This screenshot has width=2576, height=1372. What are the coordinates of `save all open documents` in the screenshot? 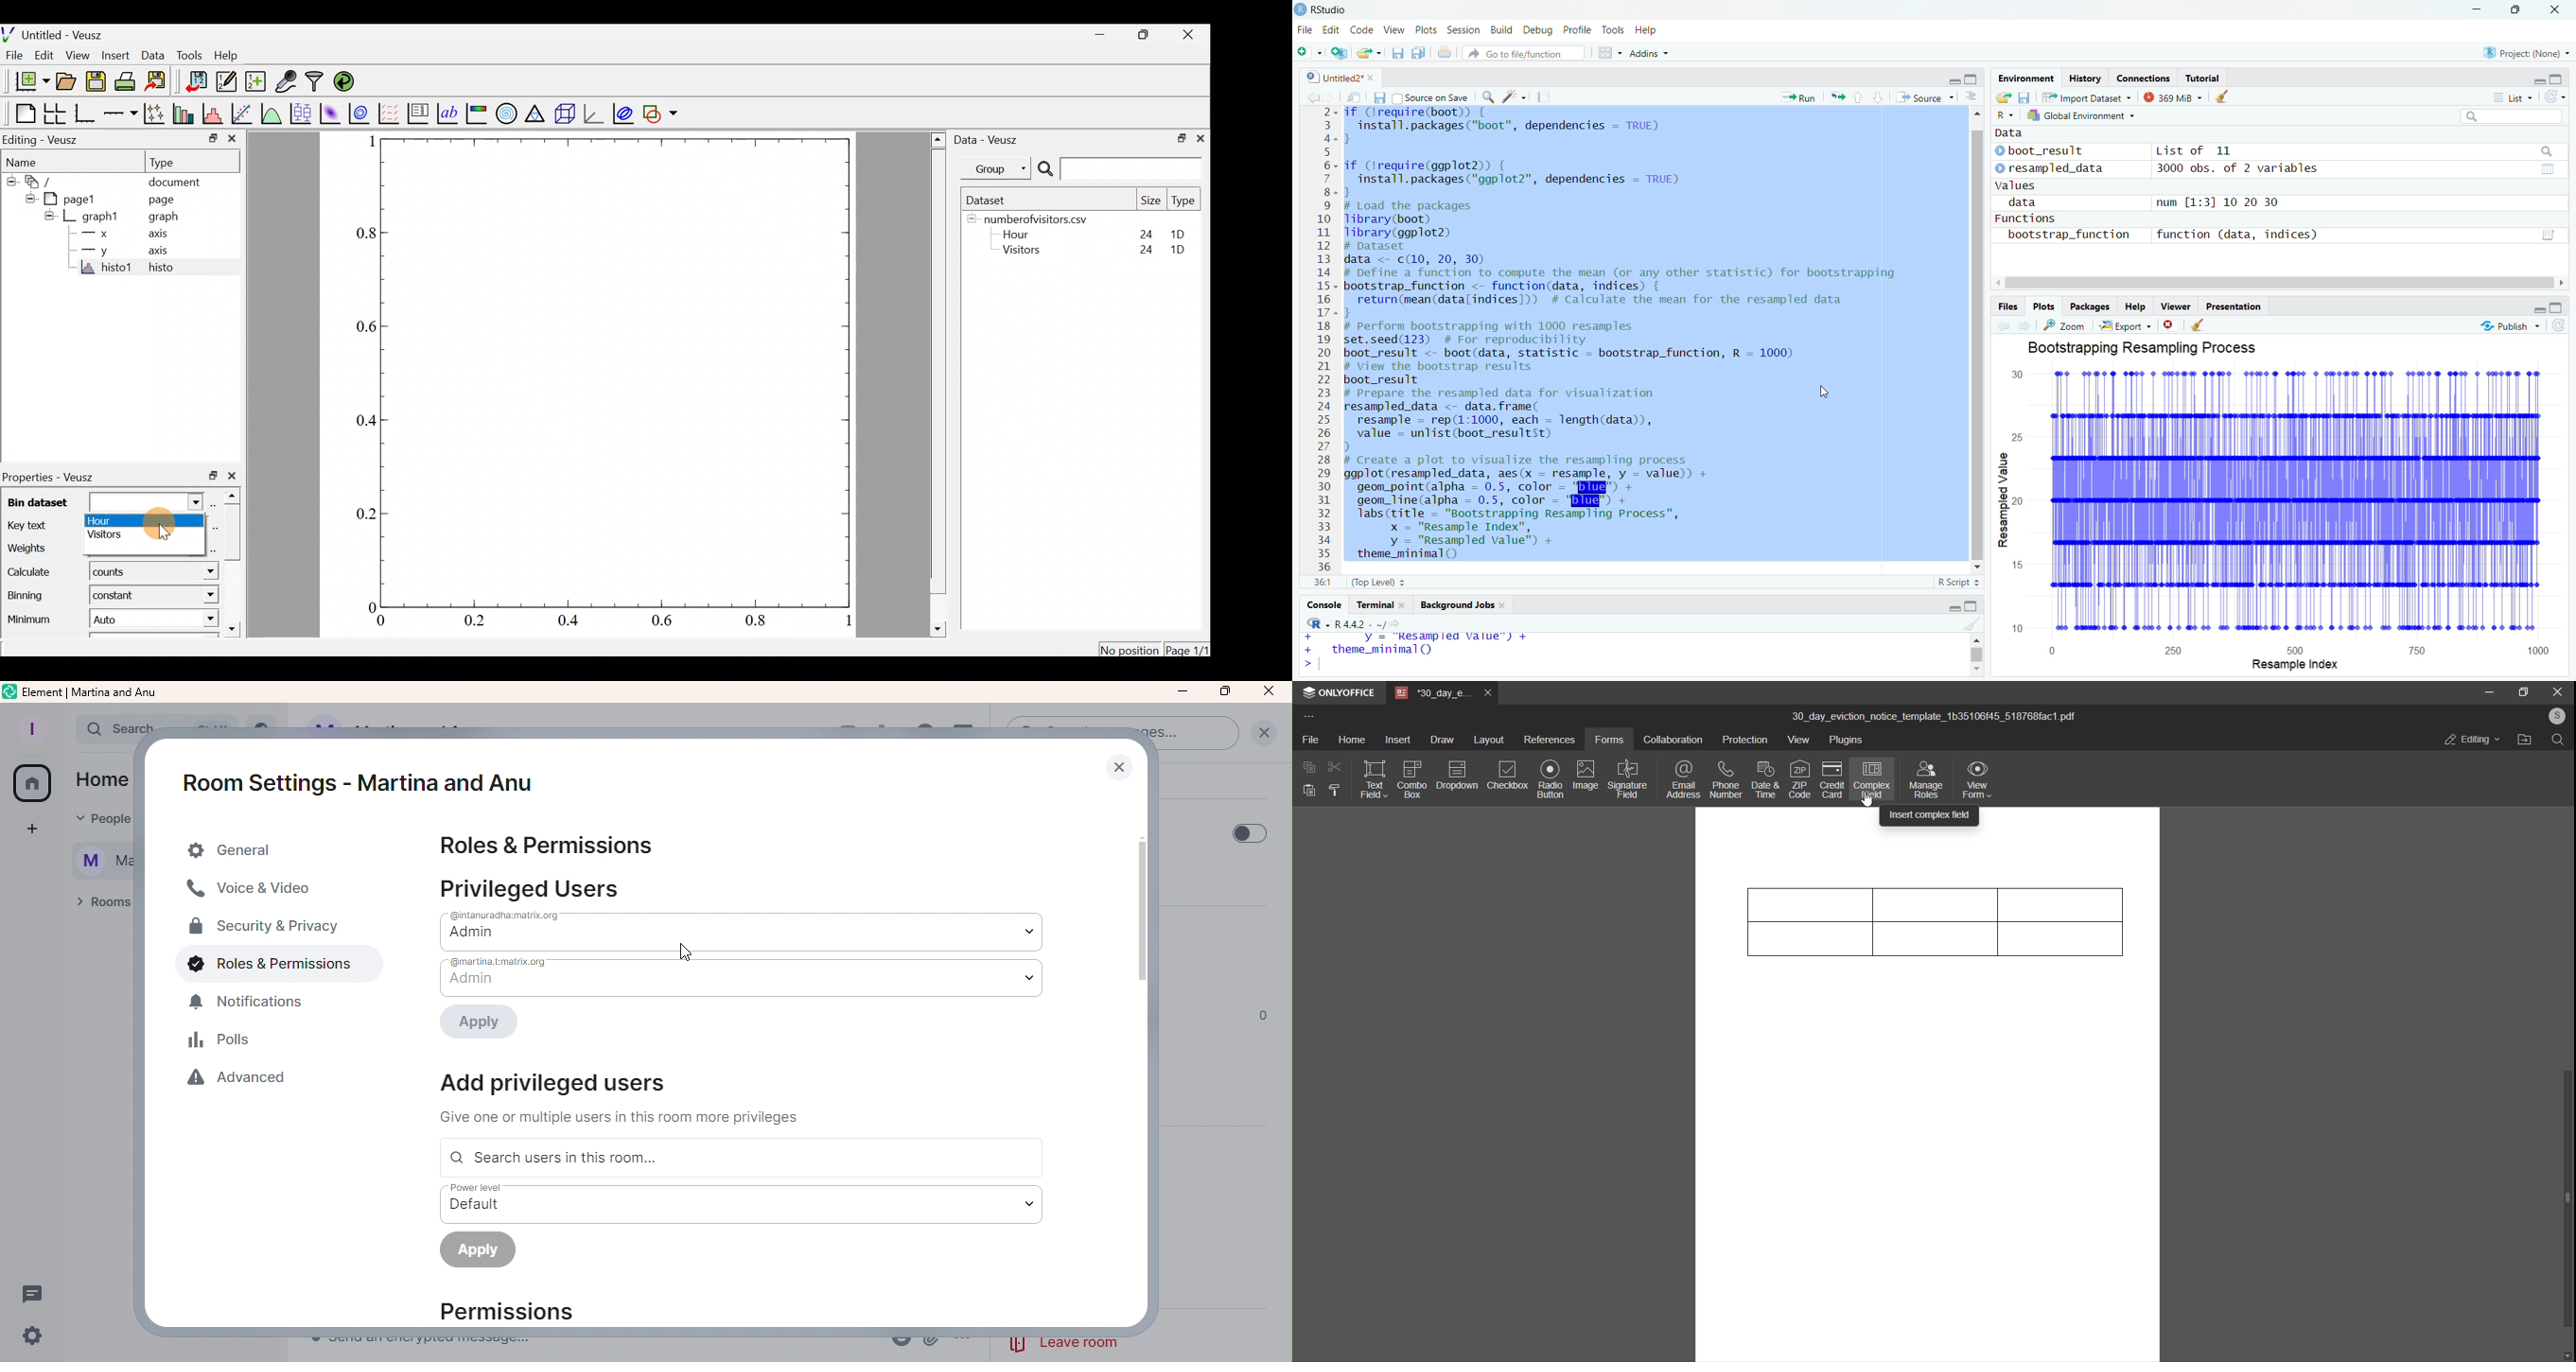 It's located at (1419, 51).